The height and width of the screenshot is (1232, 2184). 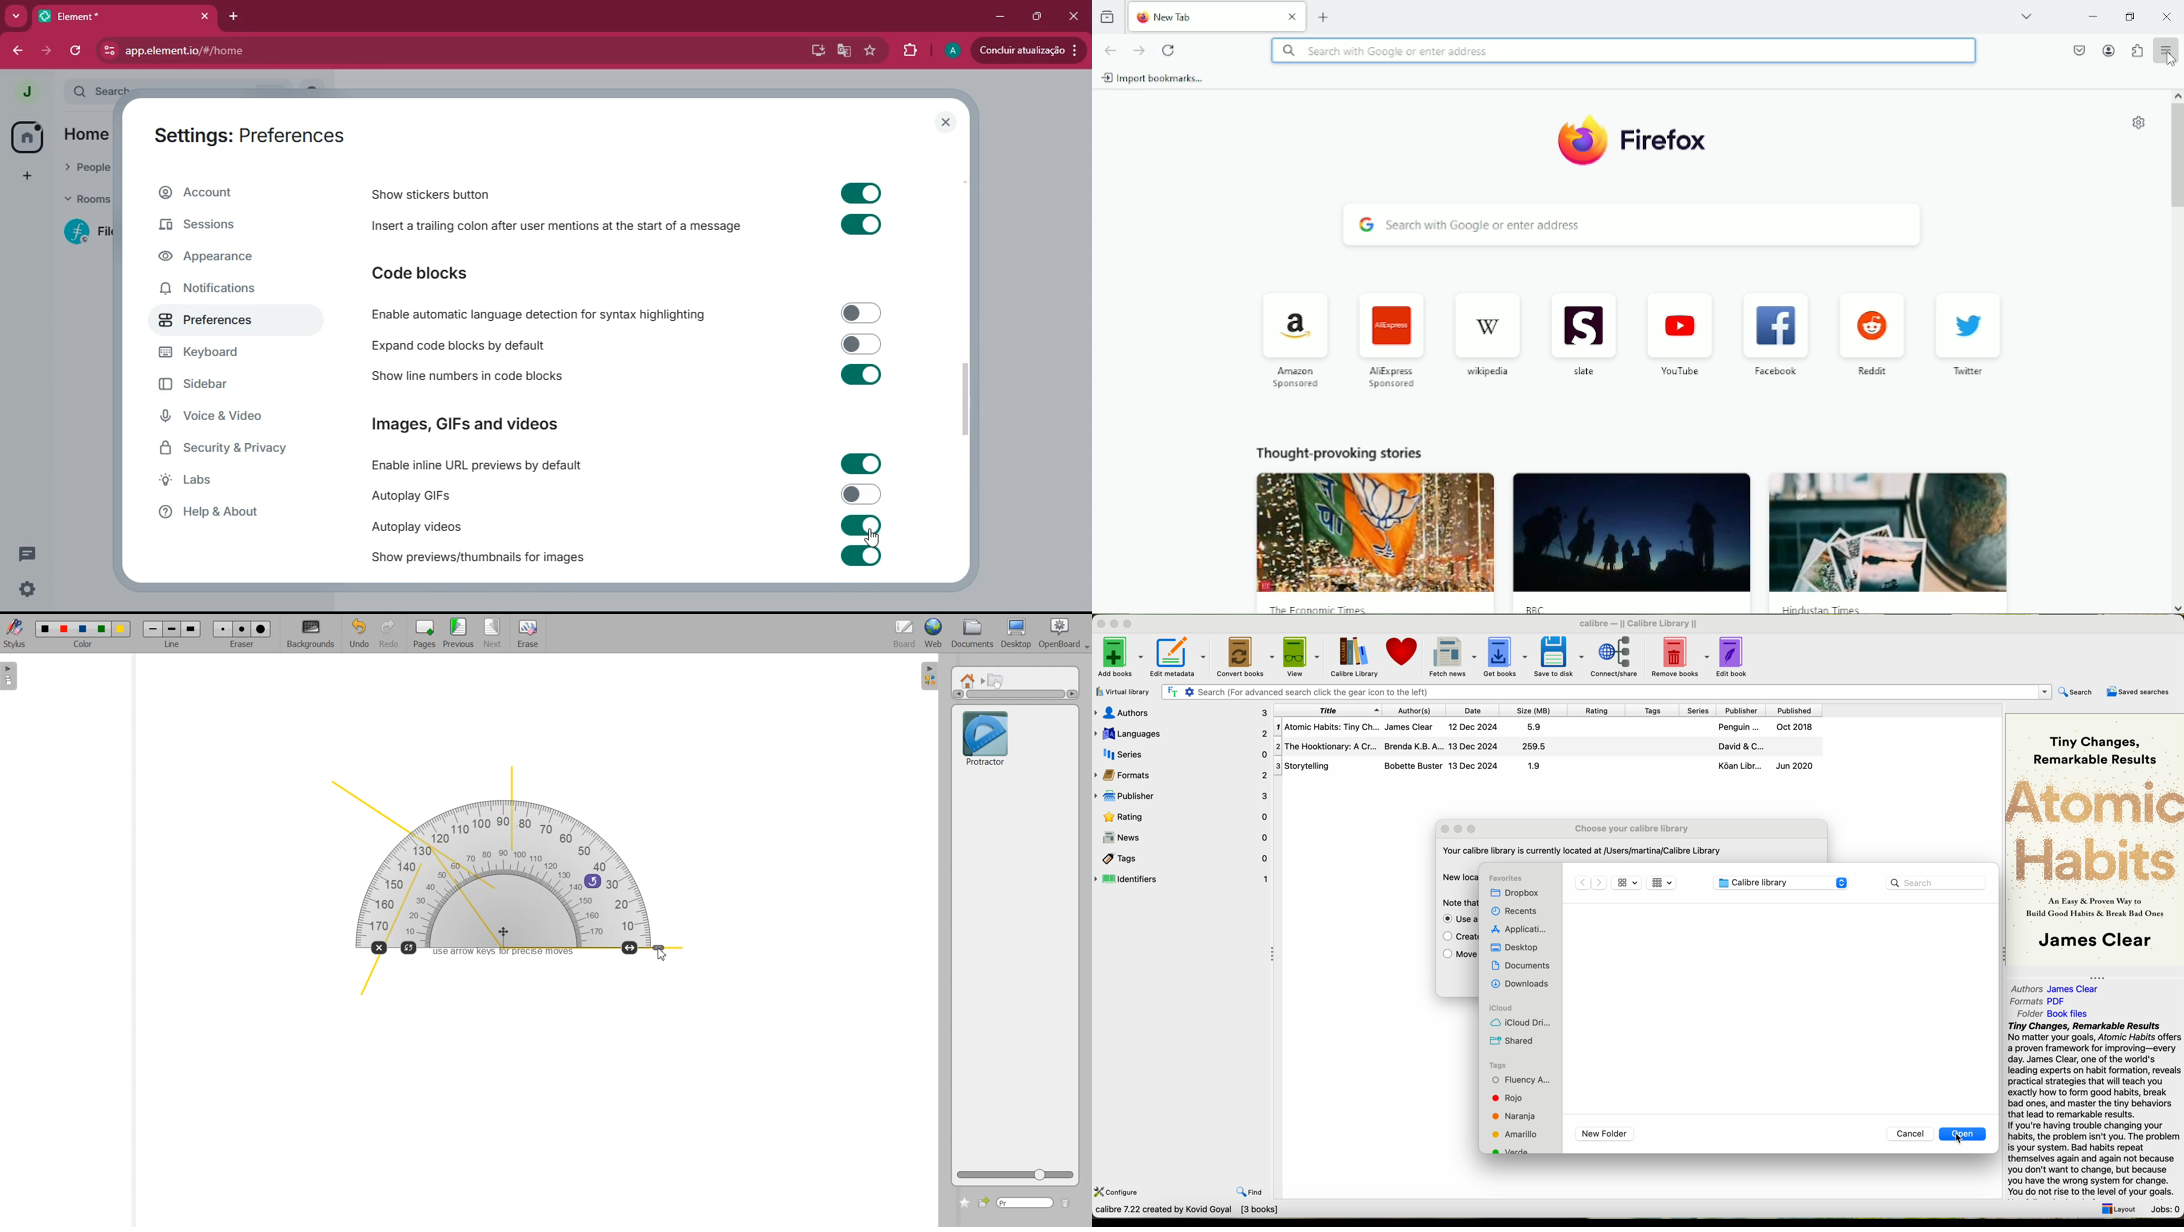 What do you see at coordinates (860, 192) in the screenshot?
I see `` at bounding box center [860, 192].